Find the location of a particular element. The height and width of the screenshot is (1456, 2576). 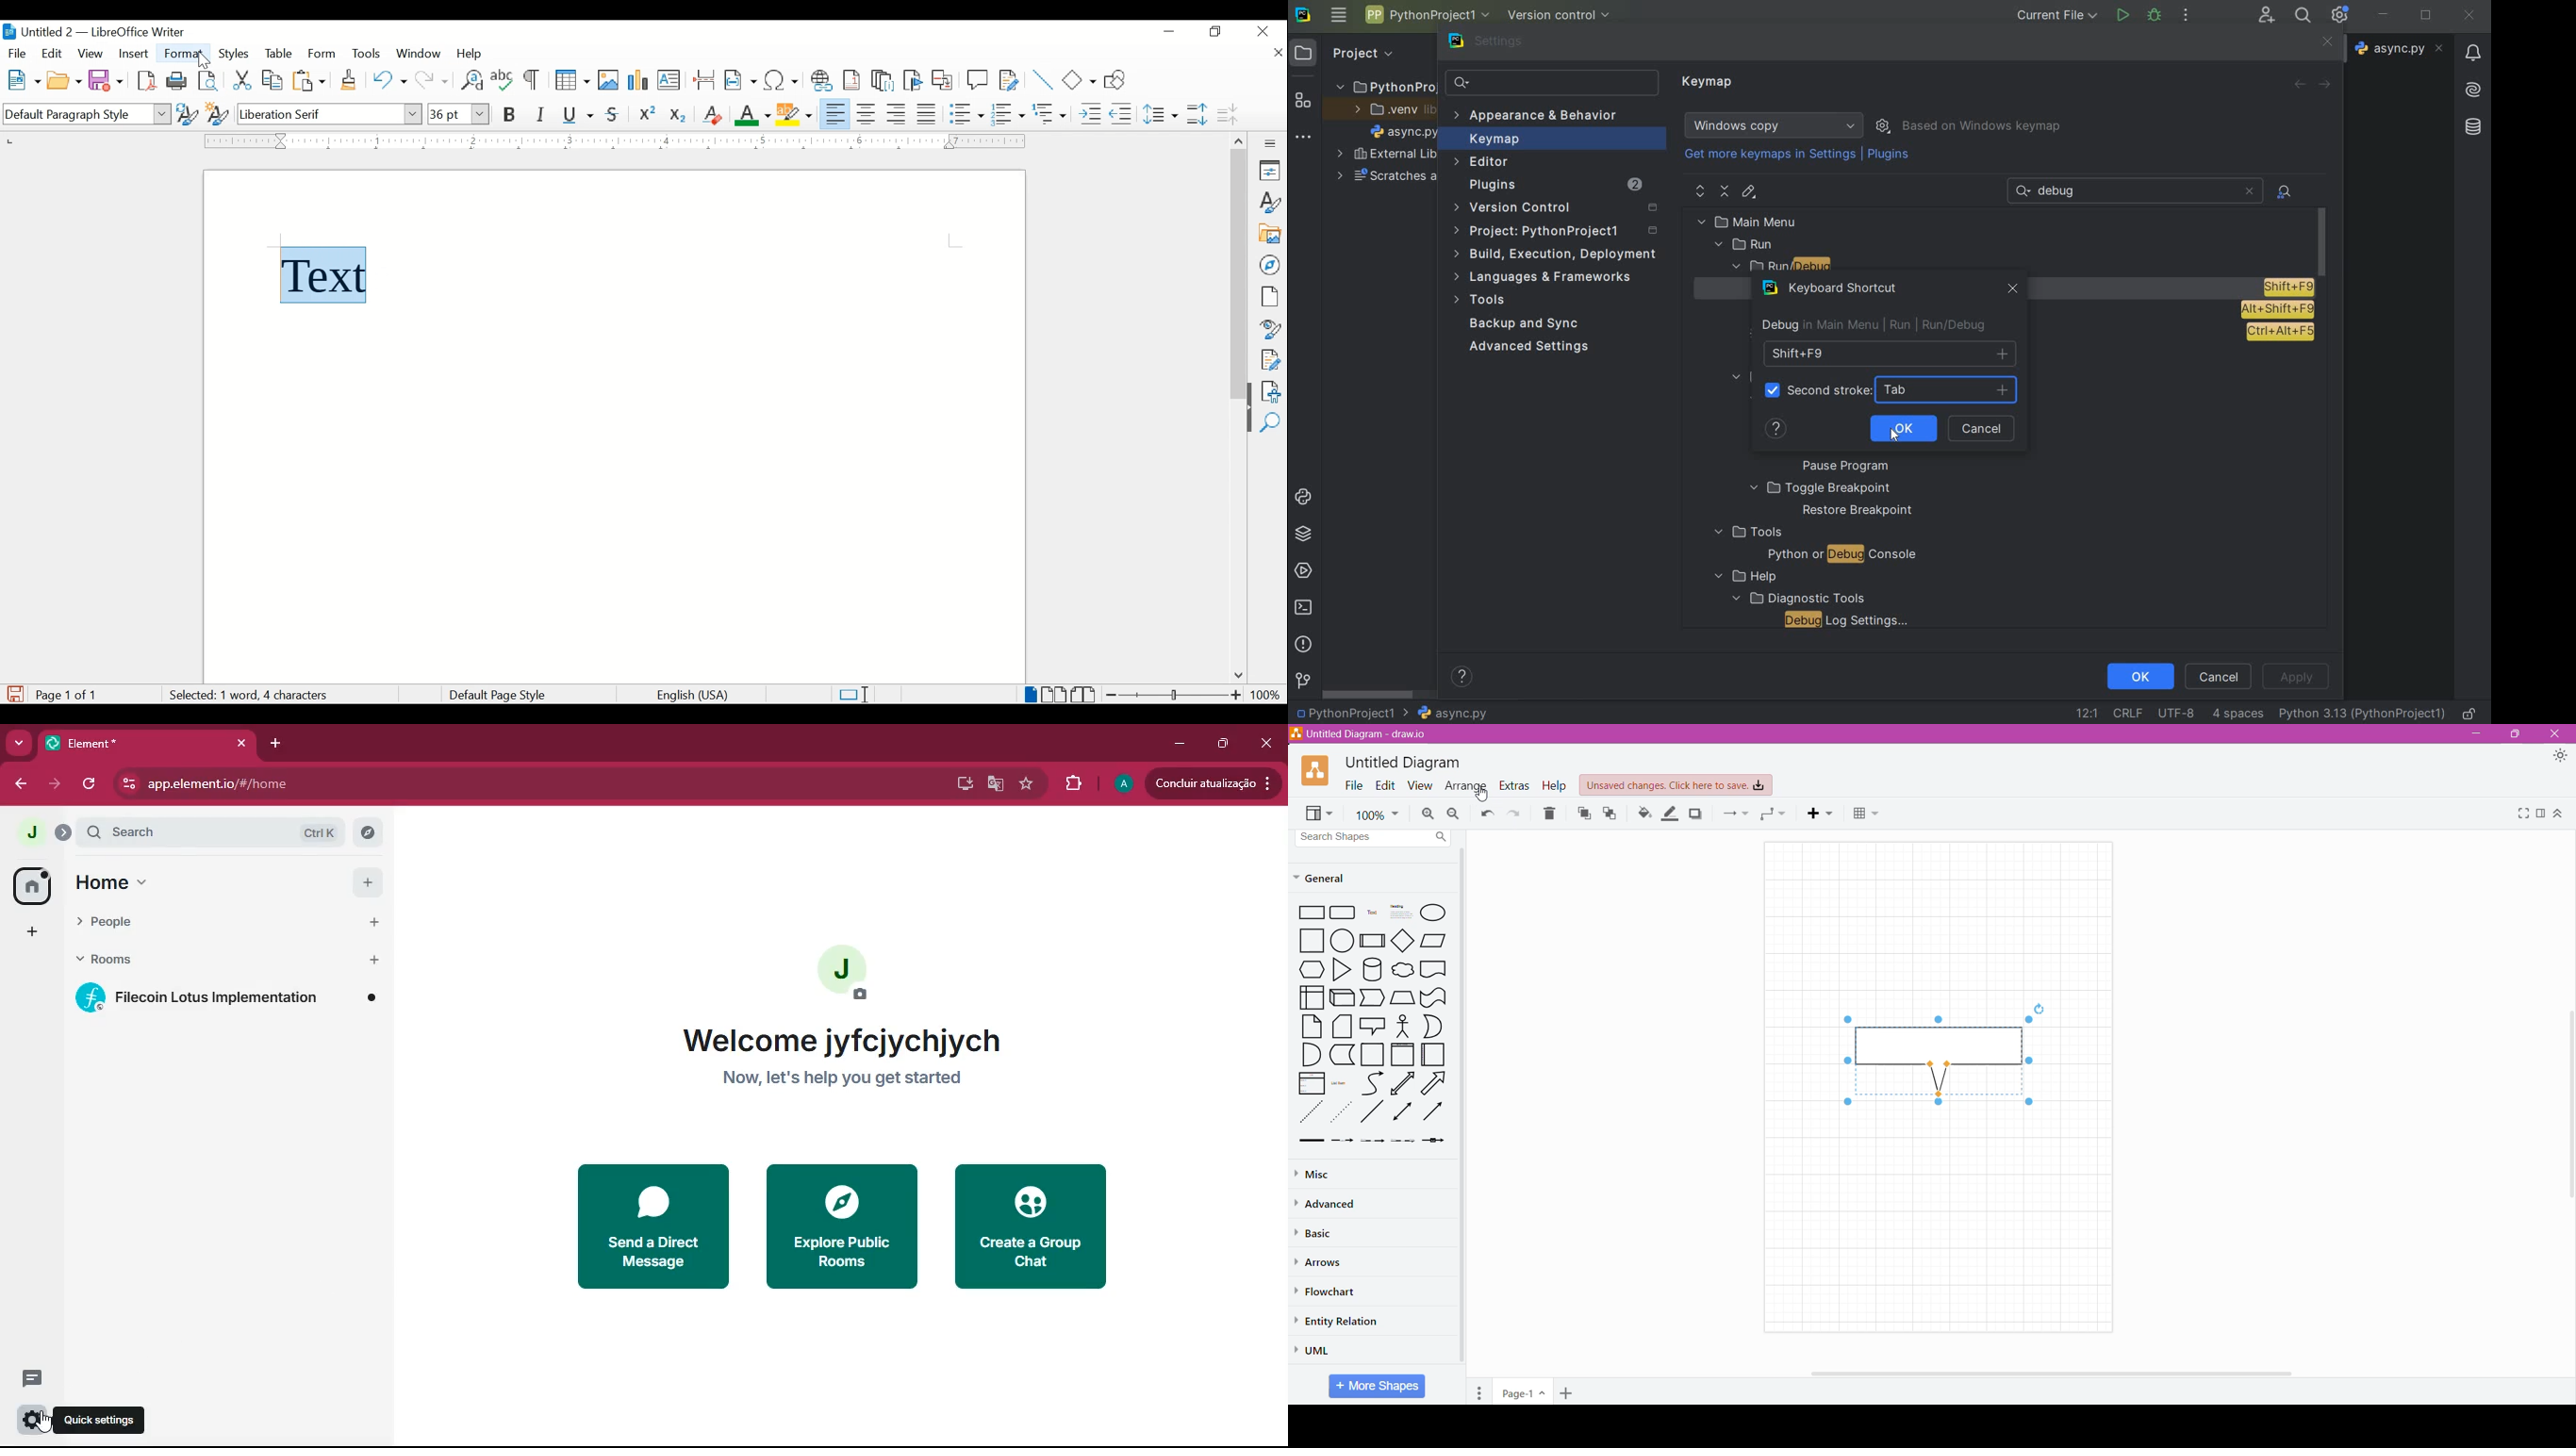

Dotted Line  is located at coordinates (1310, 1112).